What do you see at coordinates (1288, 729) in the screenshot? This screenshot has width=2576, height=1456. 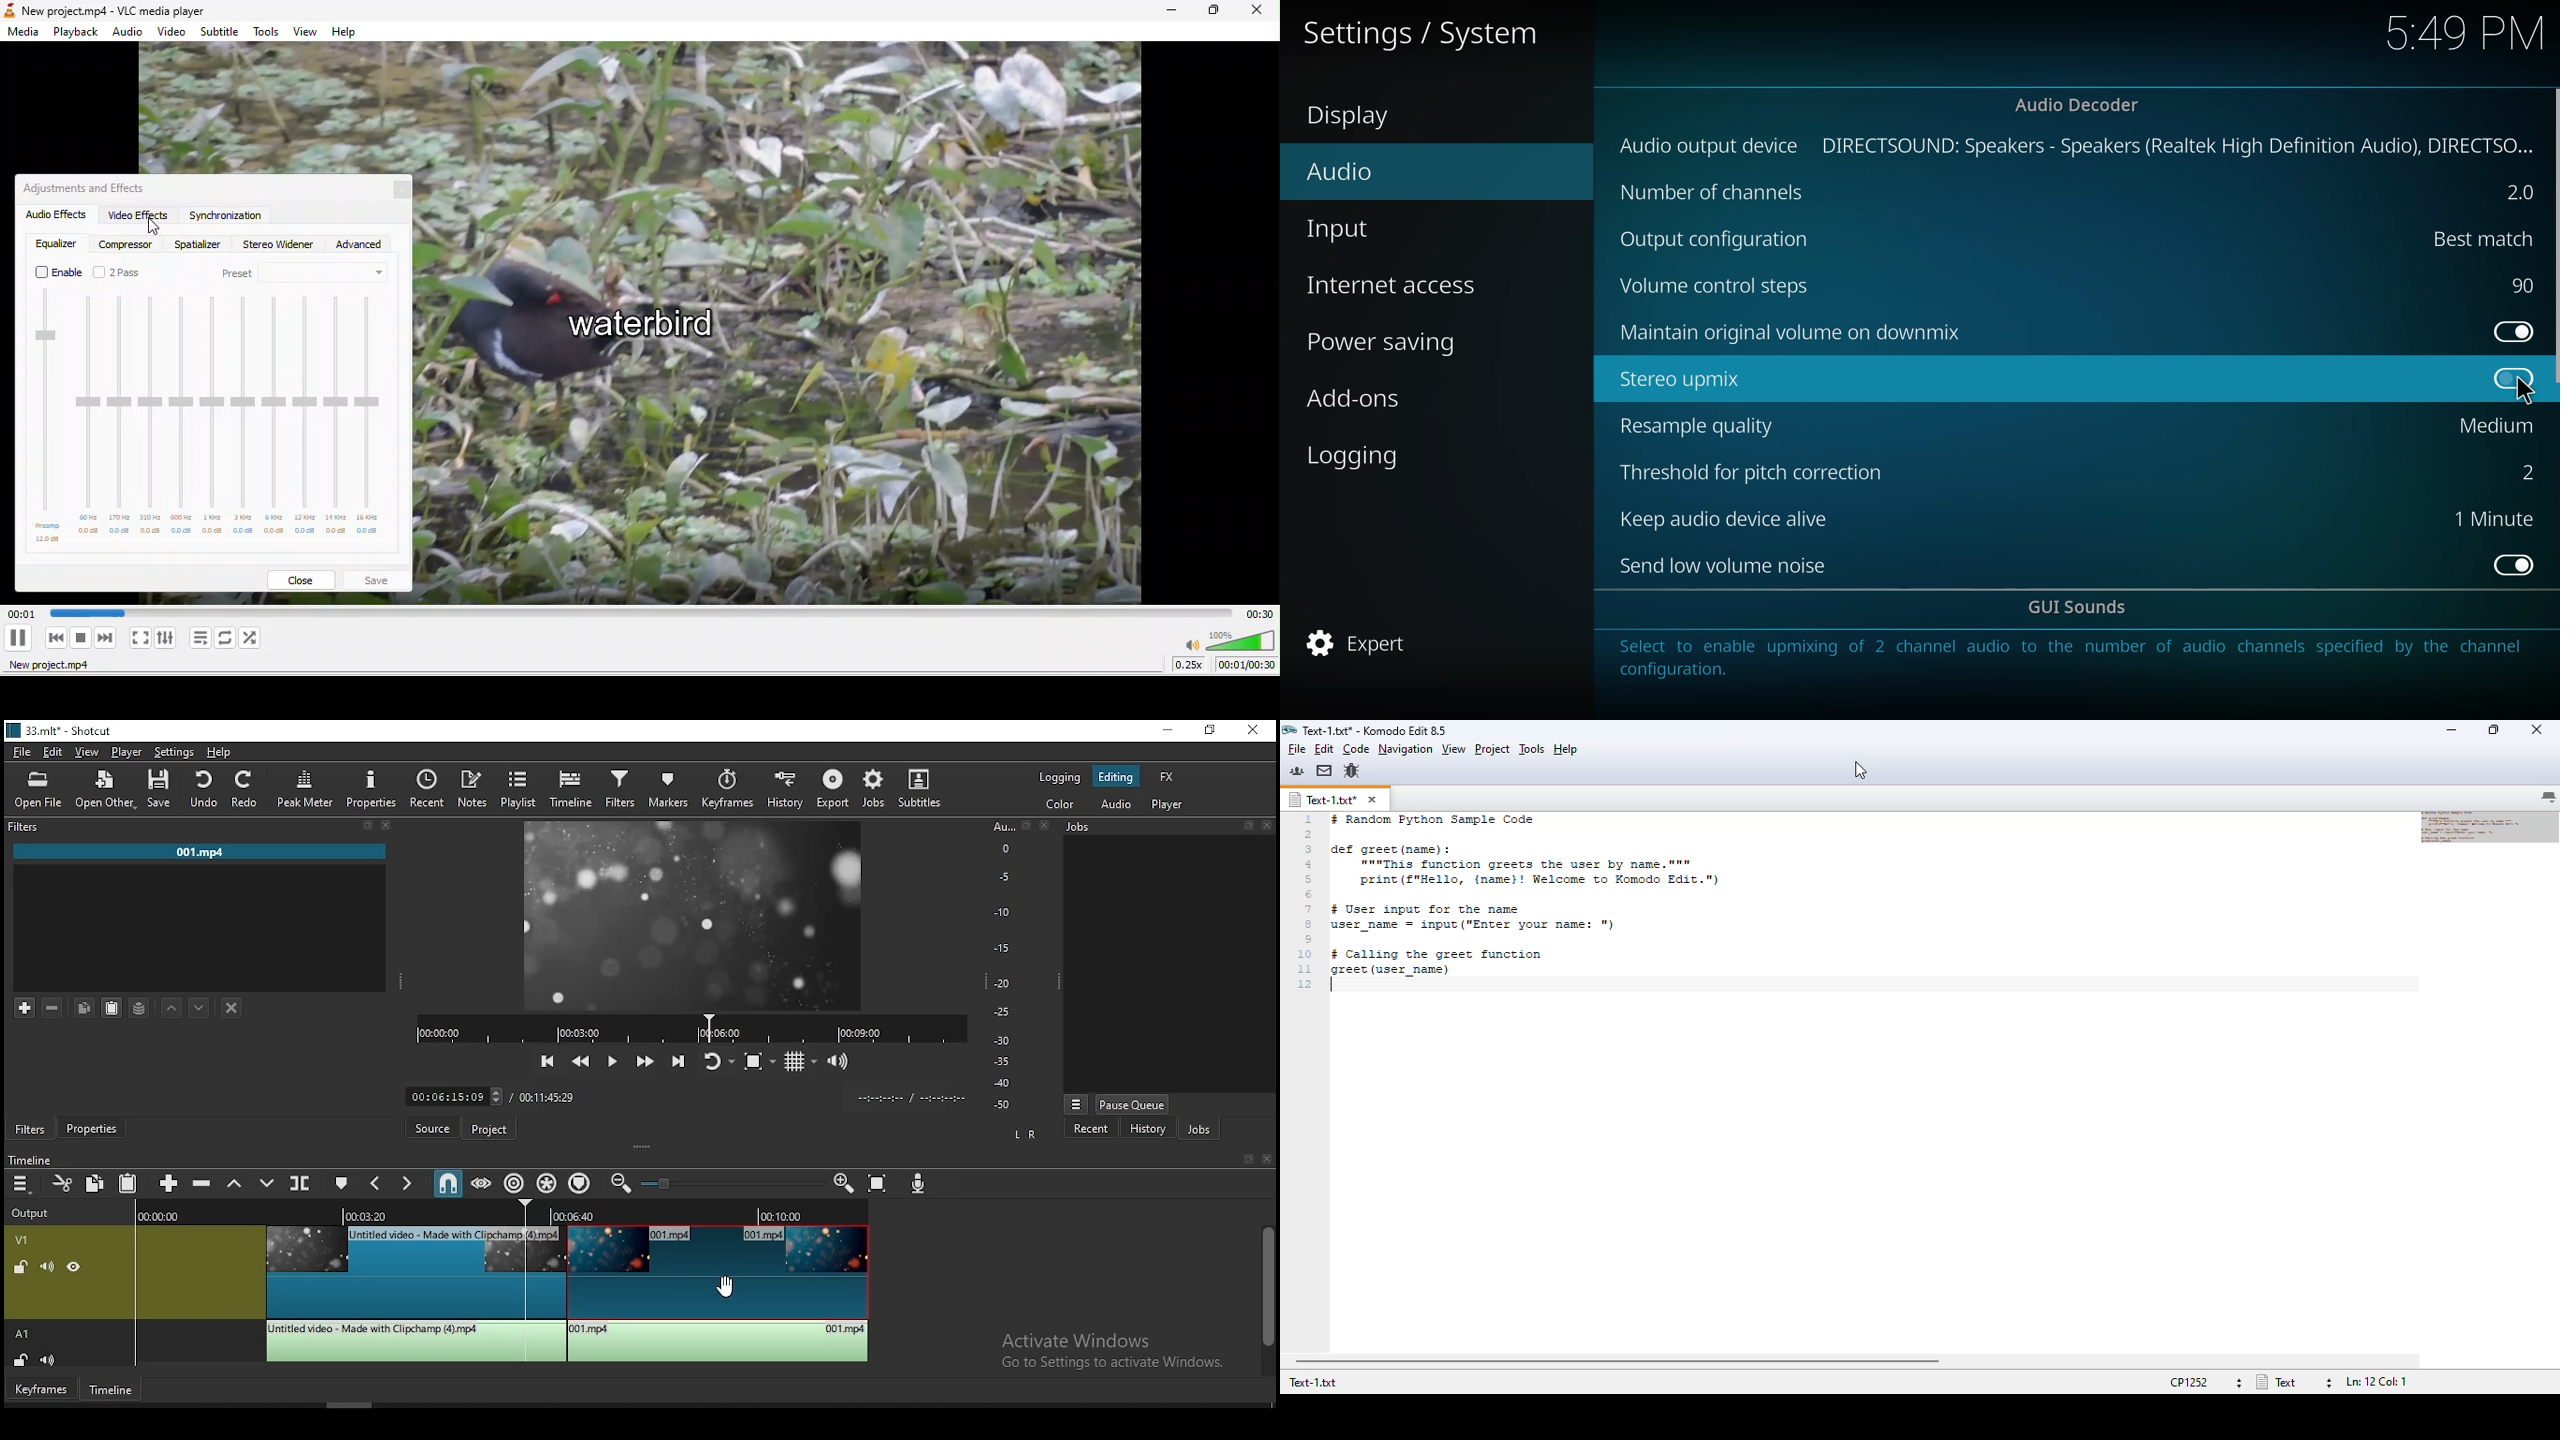 I see `logo` at bounding box center [1288, 729].